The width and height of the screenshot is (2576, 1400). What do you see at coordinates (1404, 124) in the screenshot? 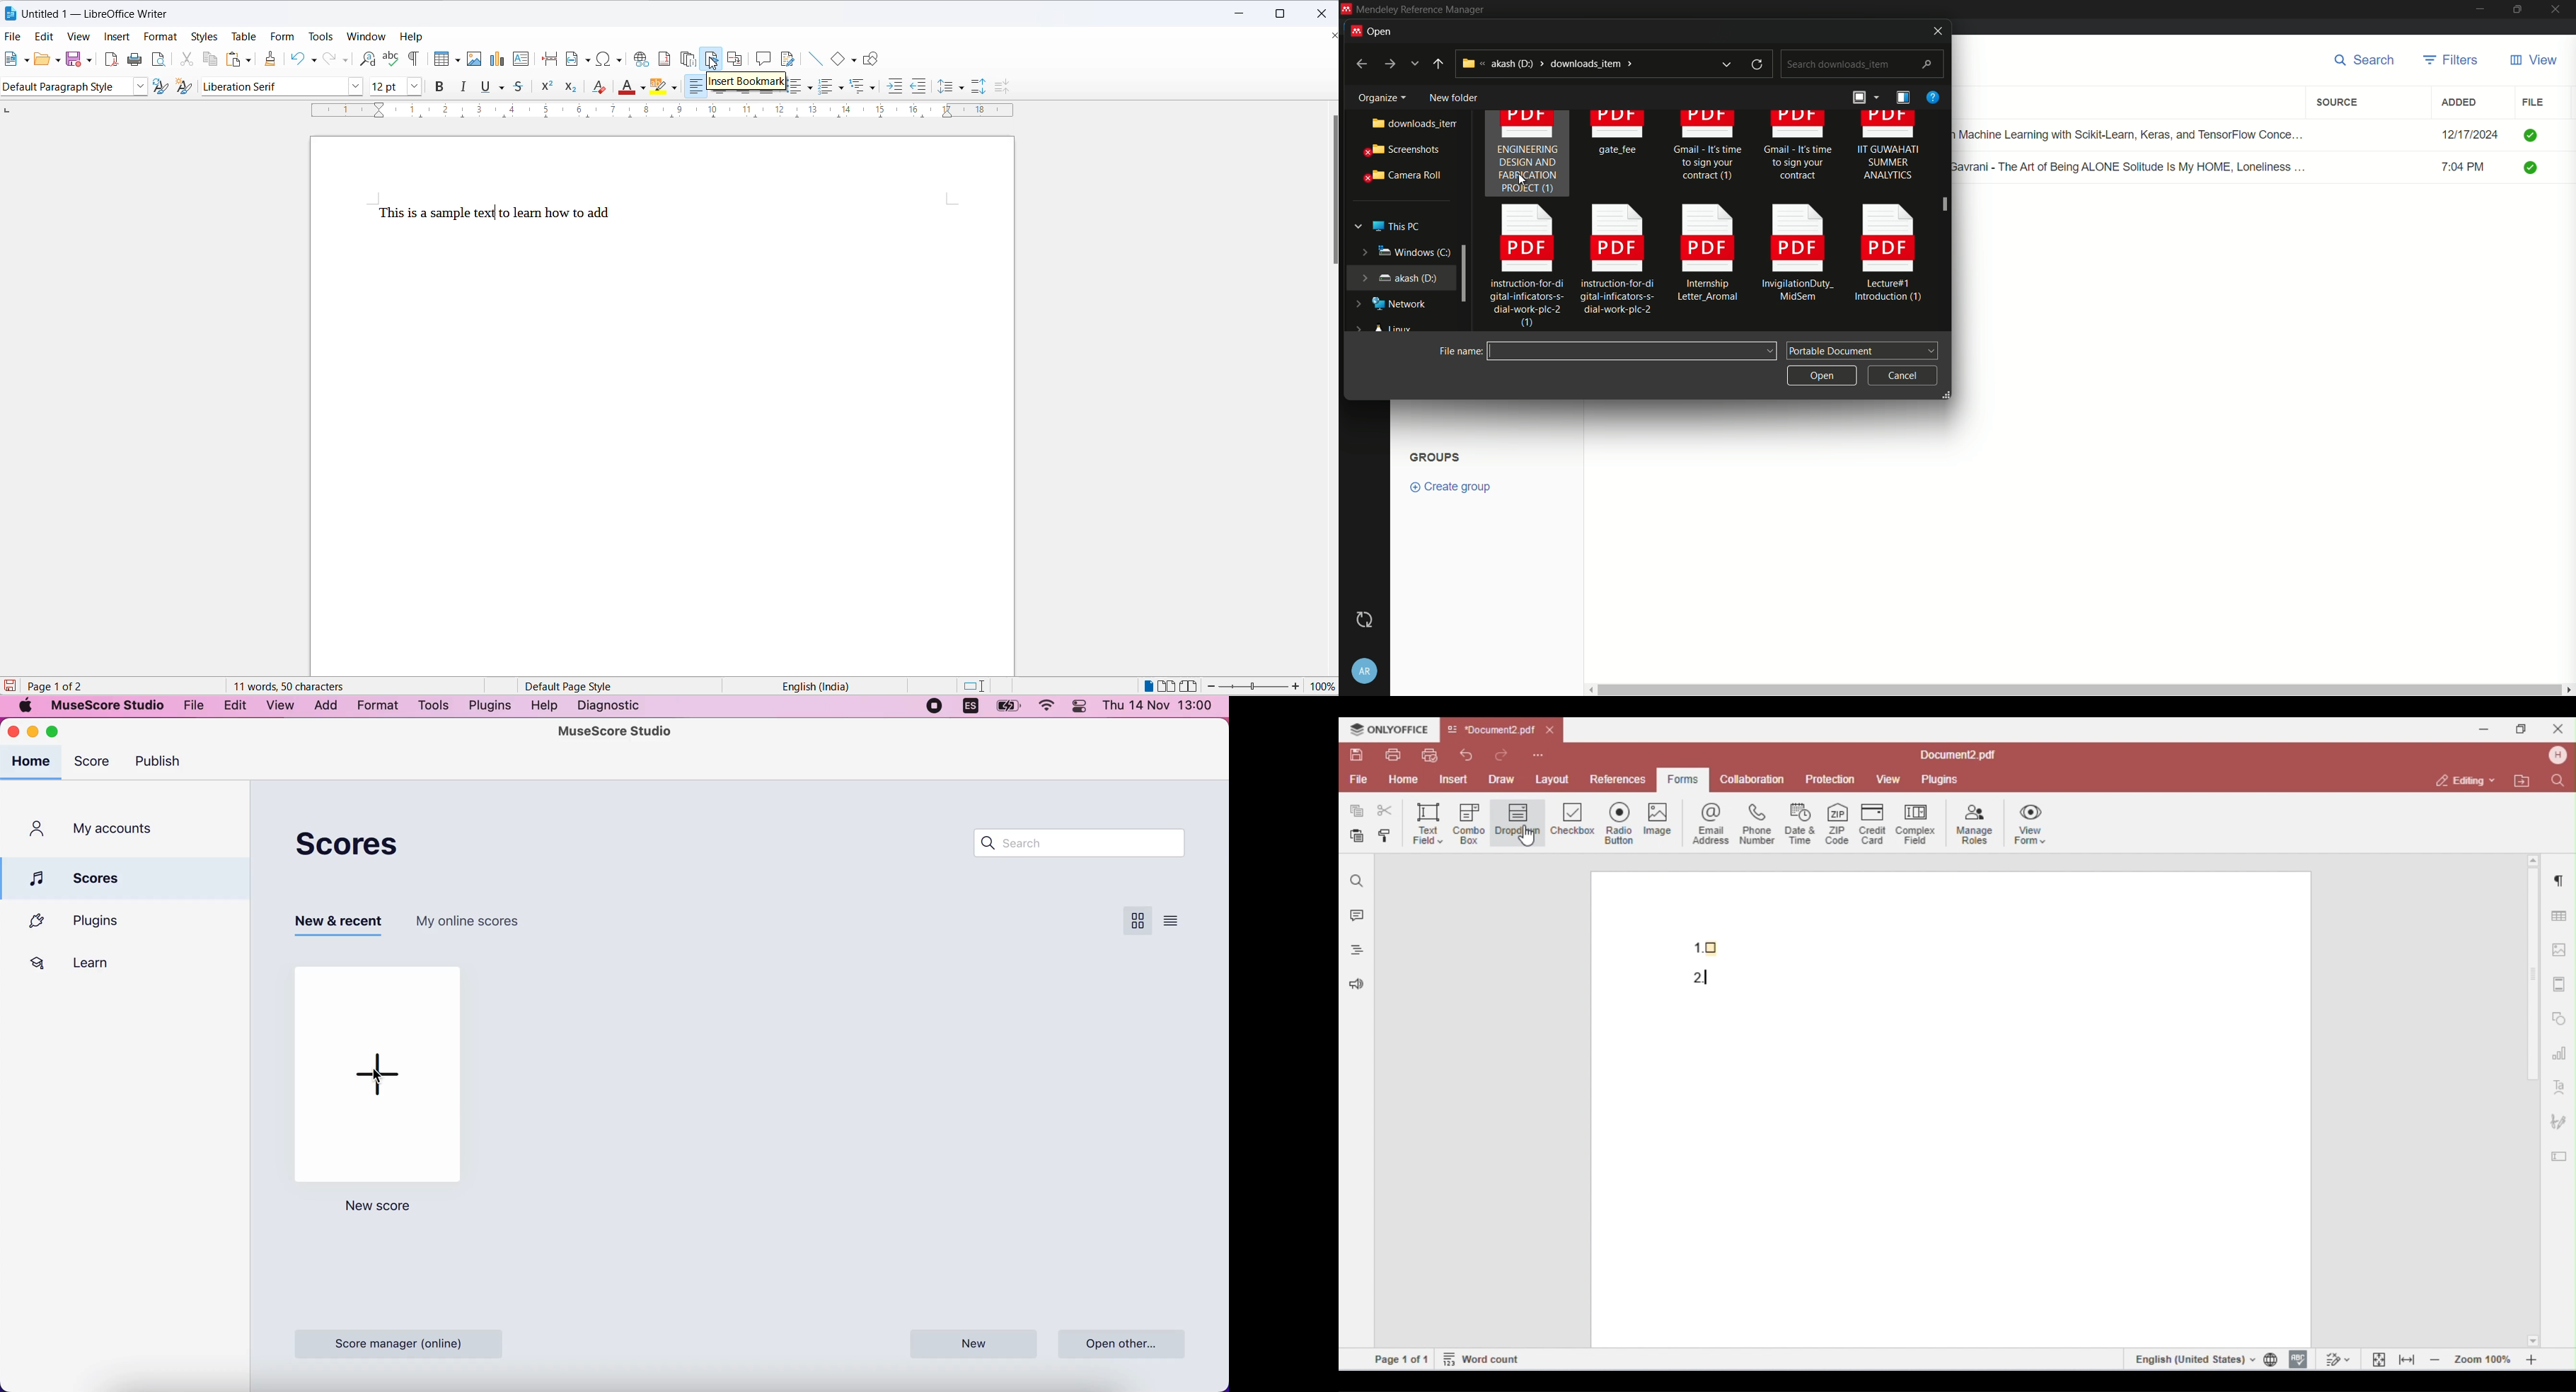
I see `downloads_item..` at bounding box center [1404, 124].